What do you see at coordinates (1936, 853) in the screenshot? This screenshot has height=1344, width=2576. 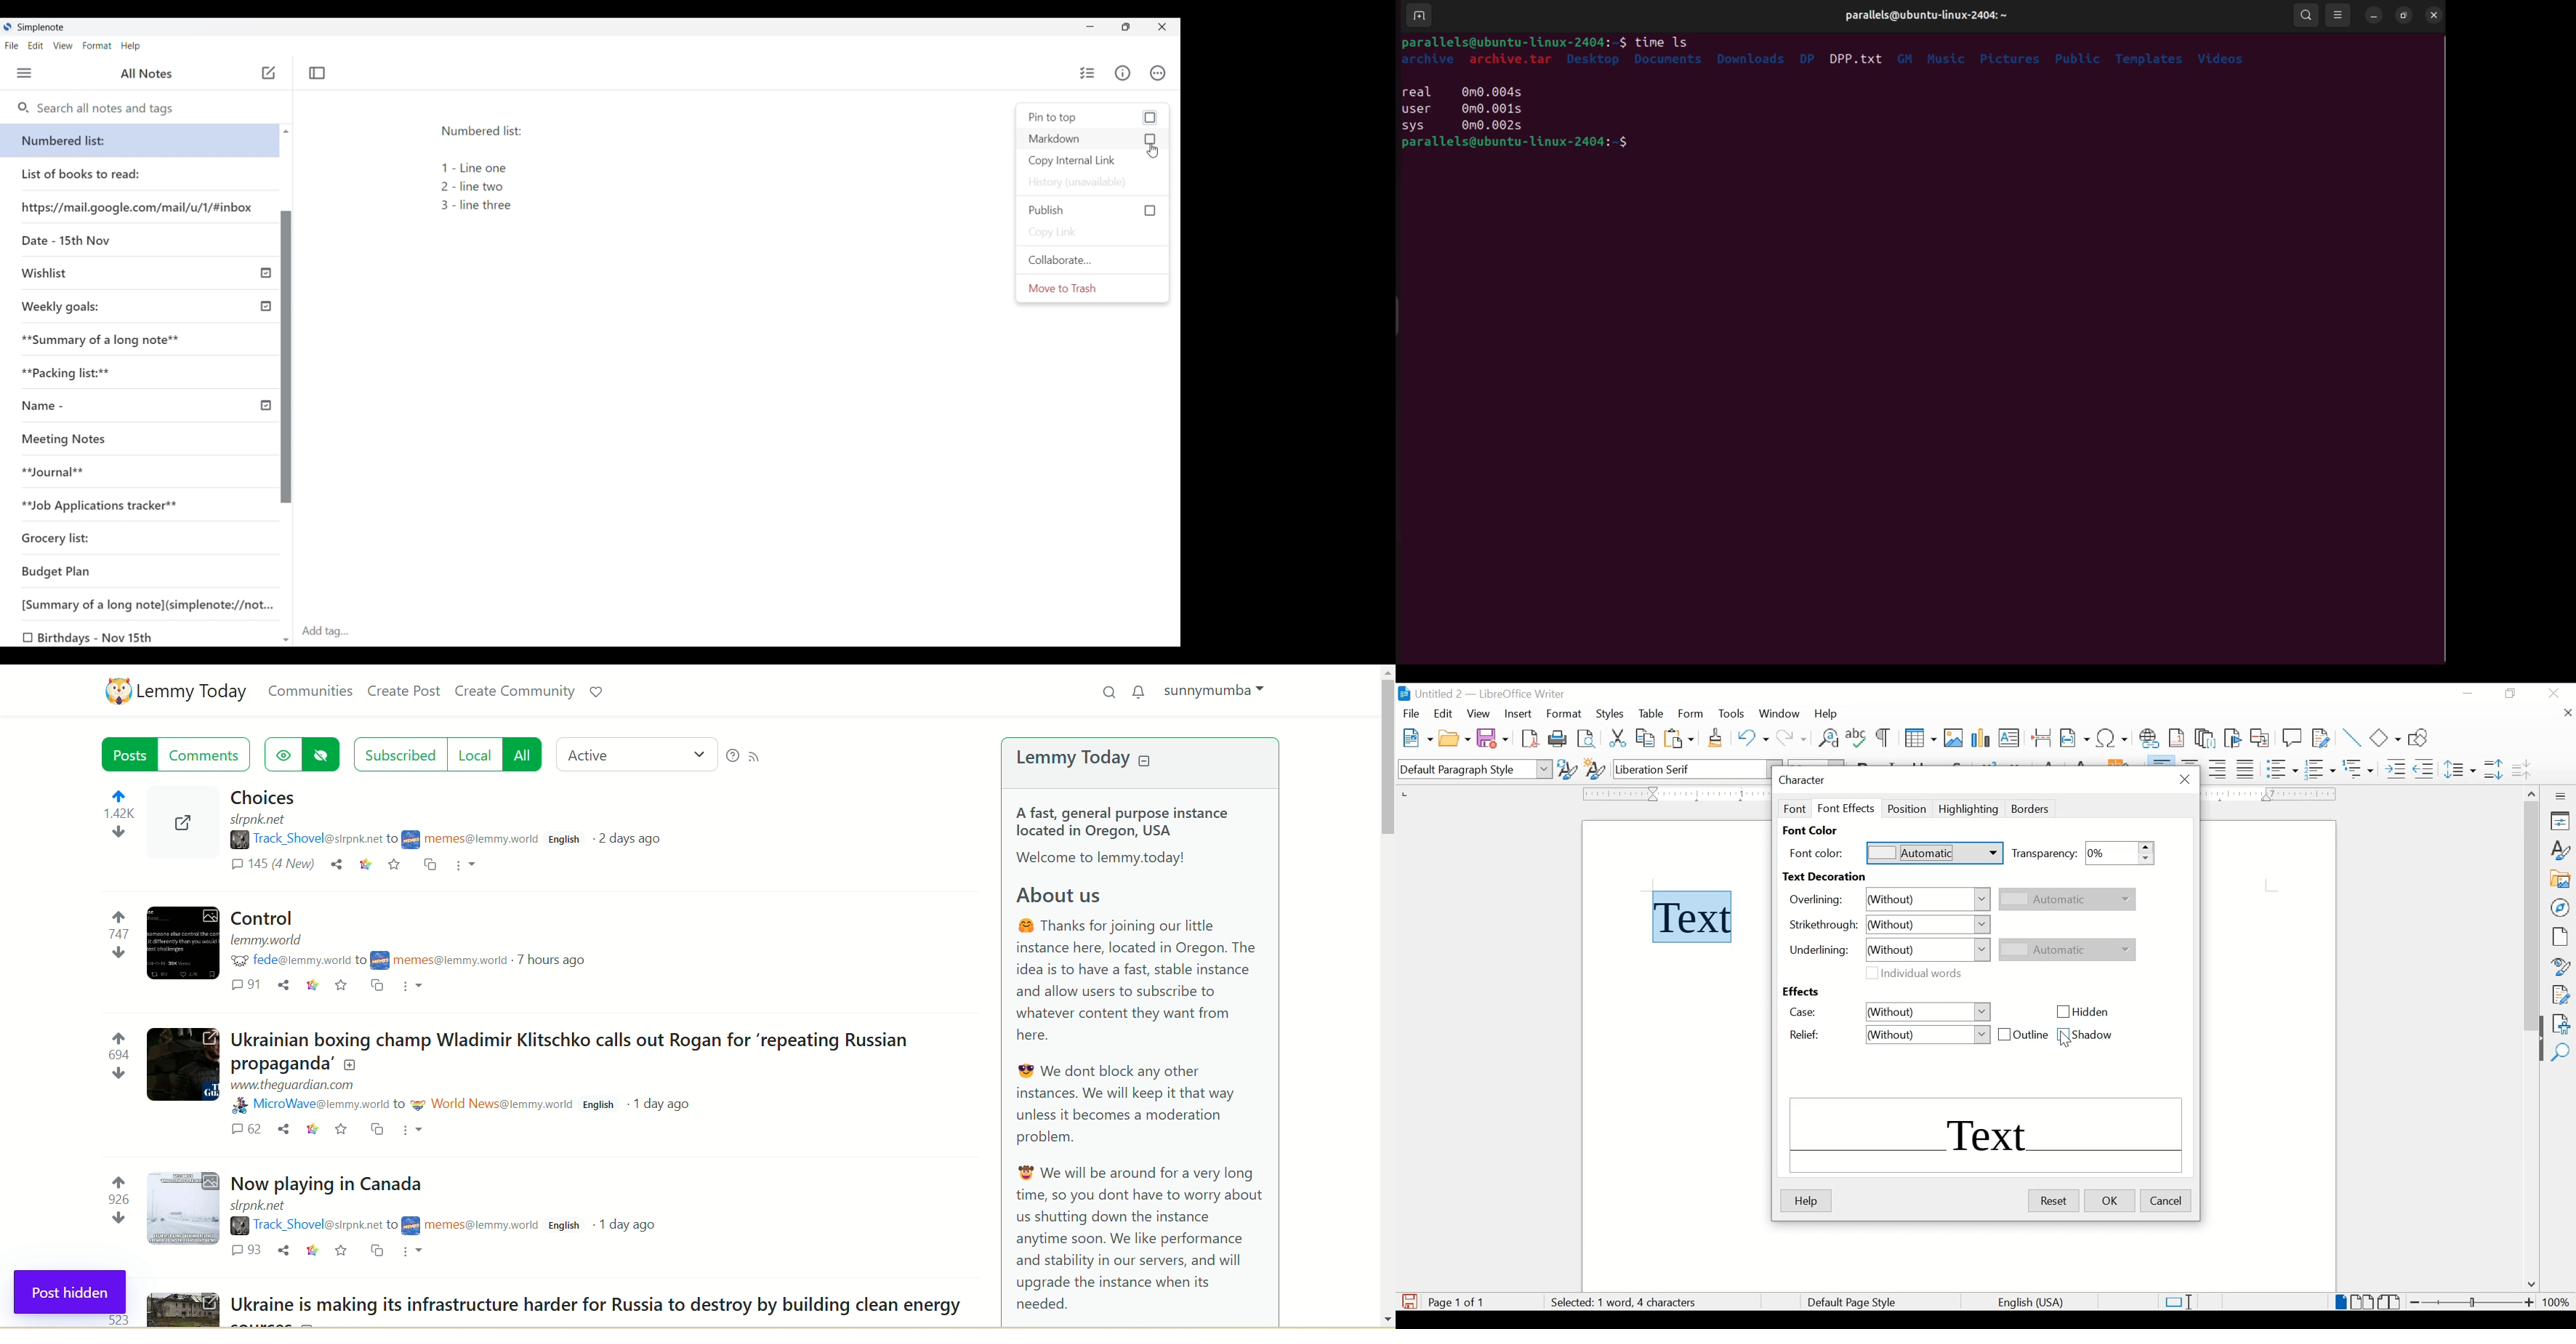 I see `automatic dropdown` at bounding box center [1936, 853].